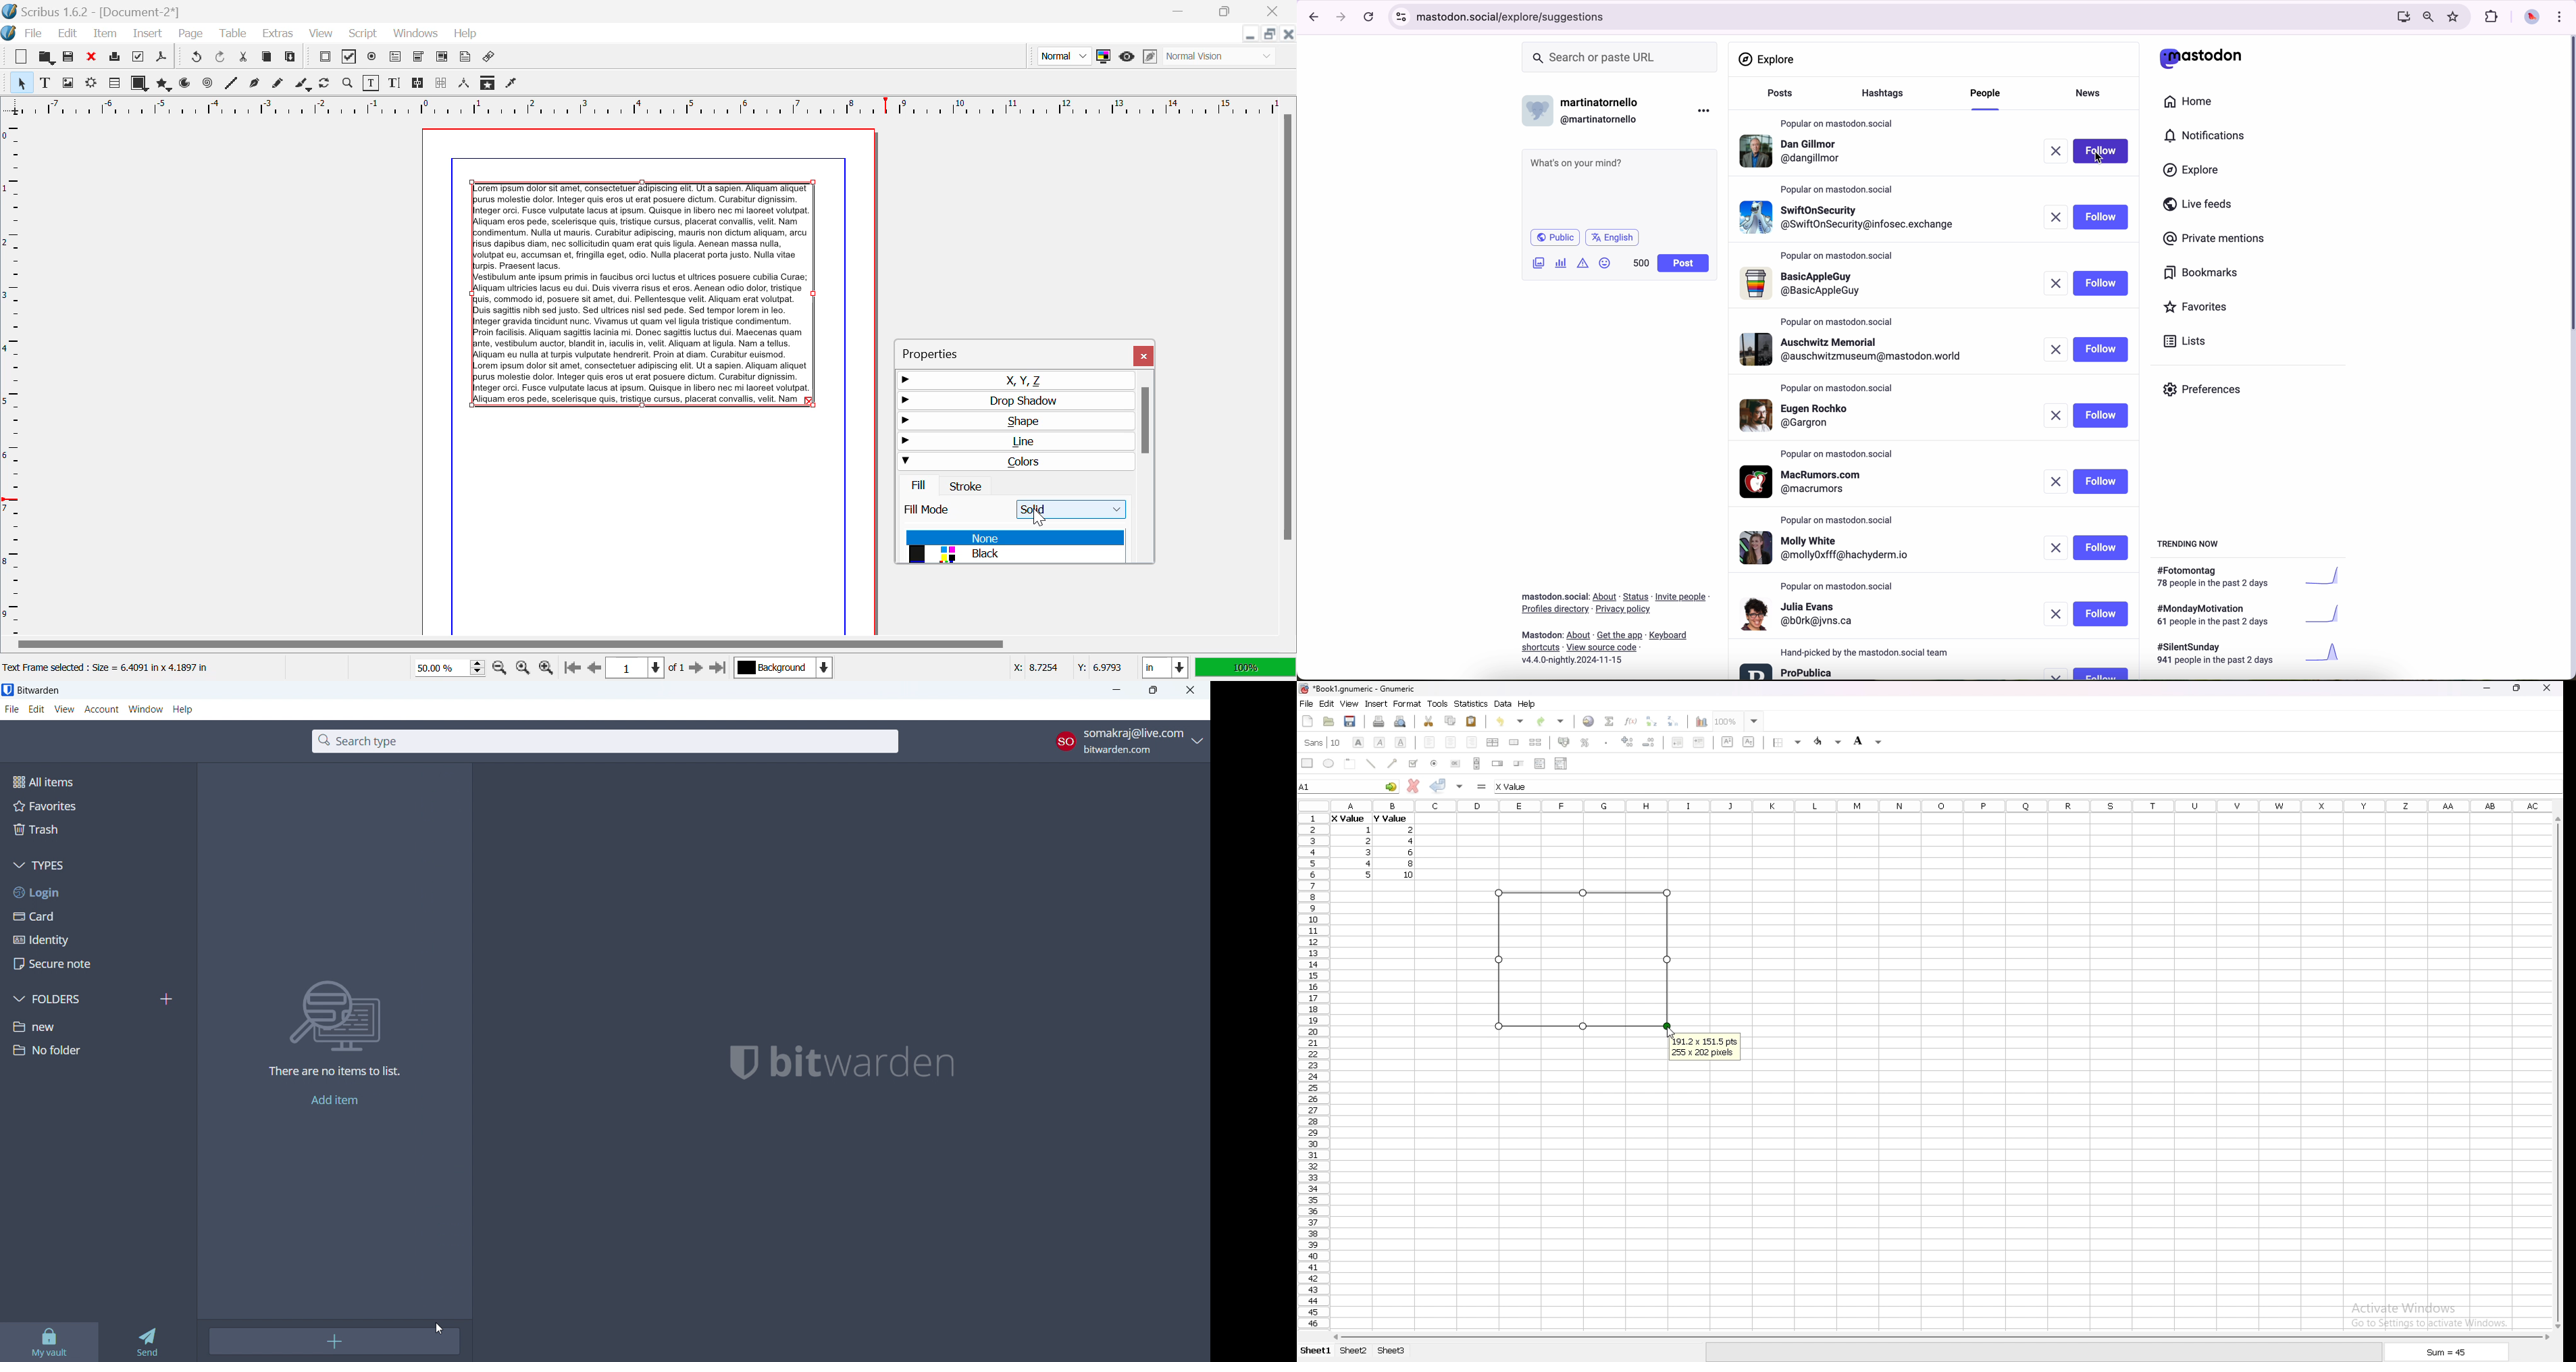  What do you see at coordinates (349, 1015) in the screenshot?
I see `searching for file vector icon` at bounding box center [349, 1015].